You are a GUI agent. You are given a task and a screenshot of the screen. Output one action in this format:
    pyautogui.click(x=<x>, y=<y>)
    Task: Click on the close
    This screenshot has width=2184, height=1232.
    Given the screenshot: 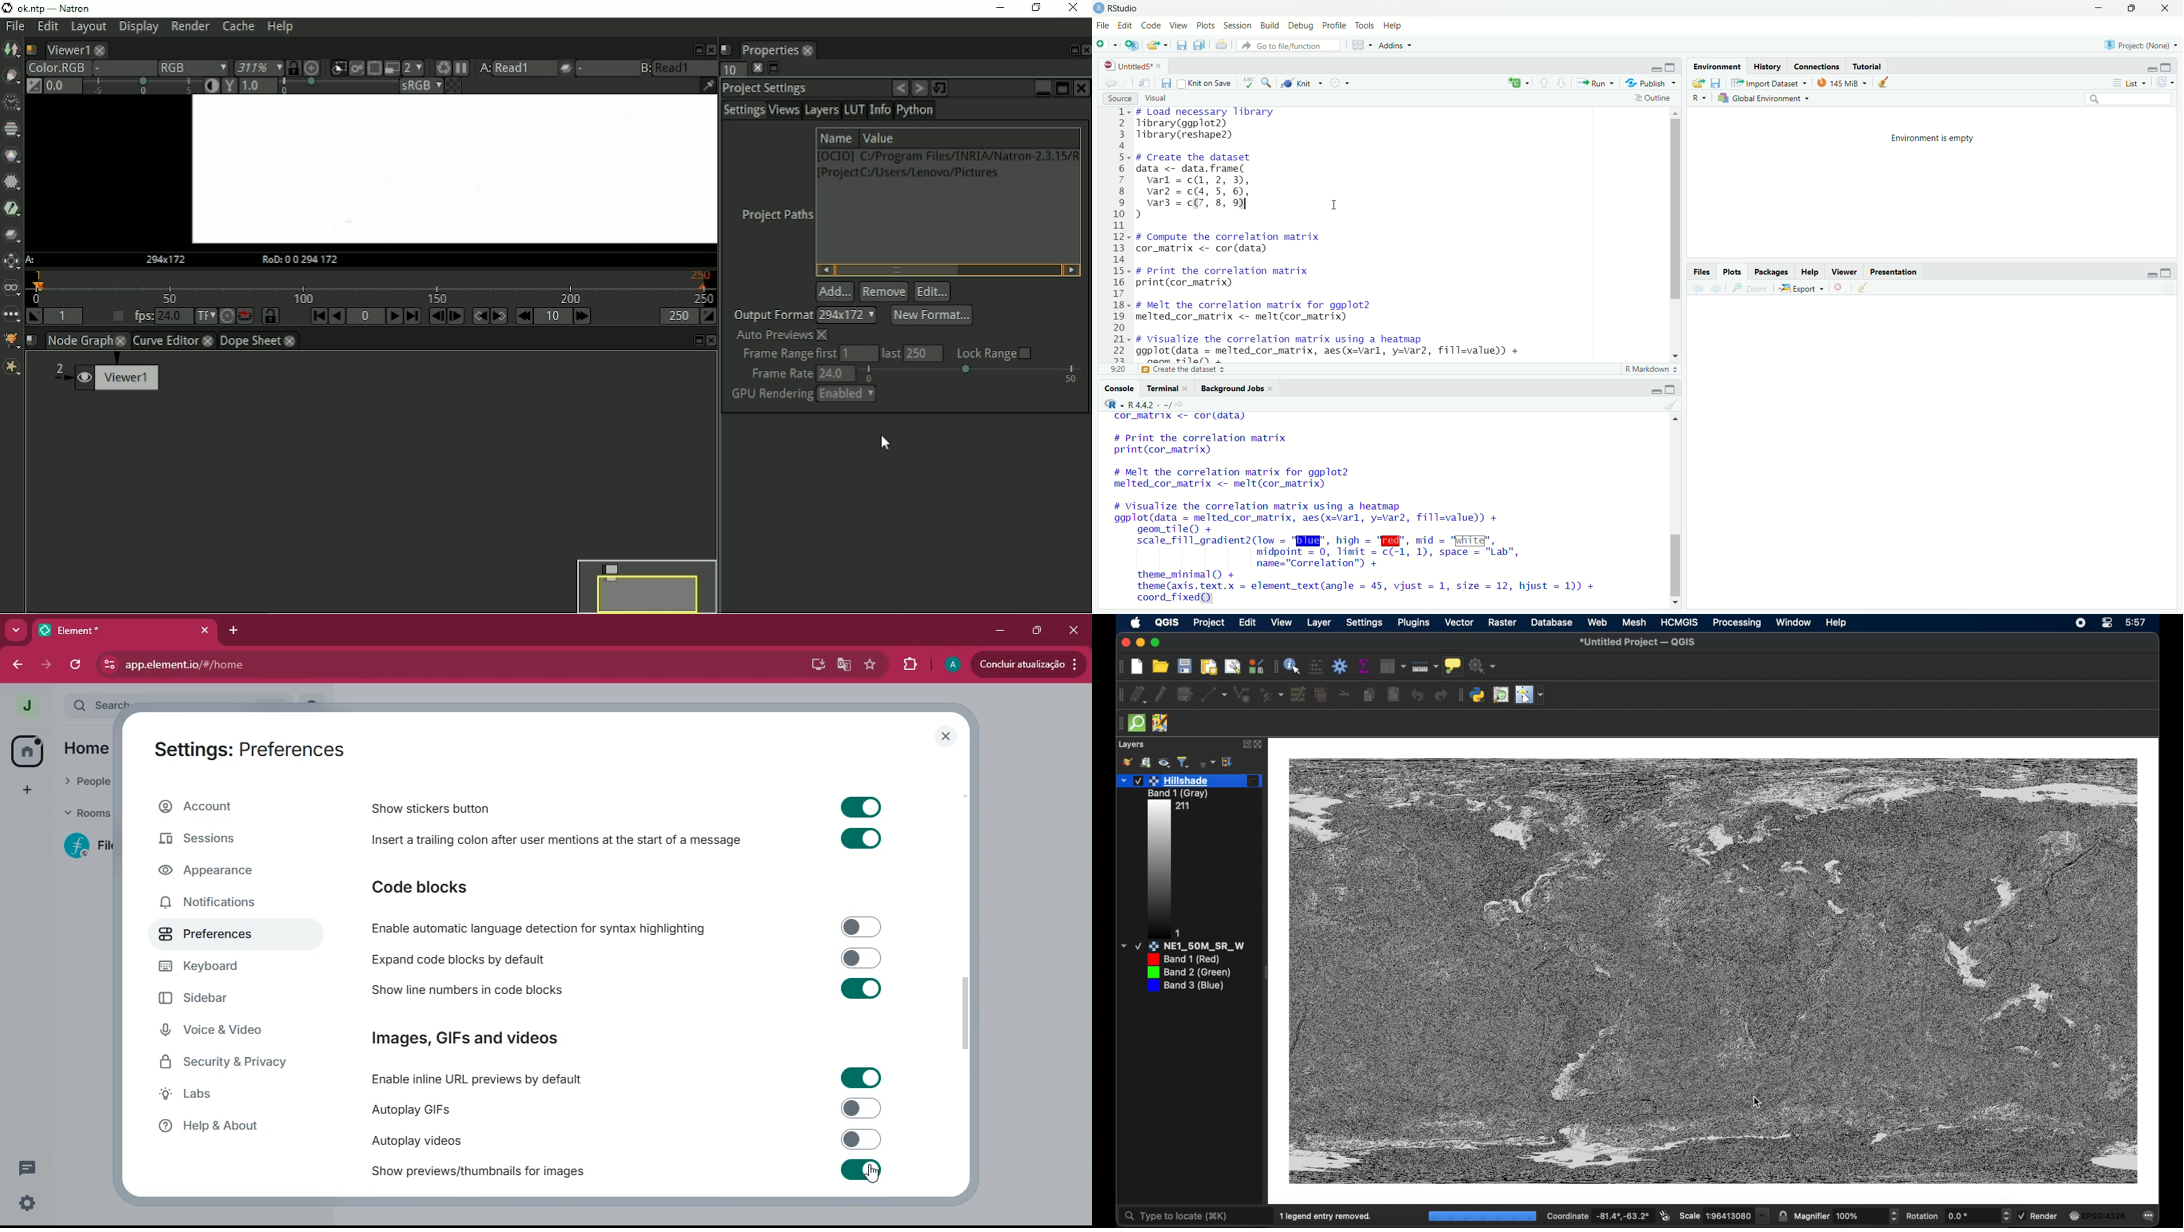 What is the action you would take?
    pyautogui.click(x=2166, y=9)
    